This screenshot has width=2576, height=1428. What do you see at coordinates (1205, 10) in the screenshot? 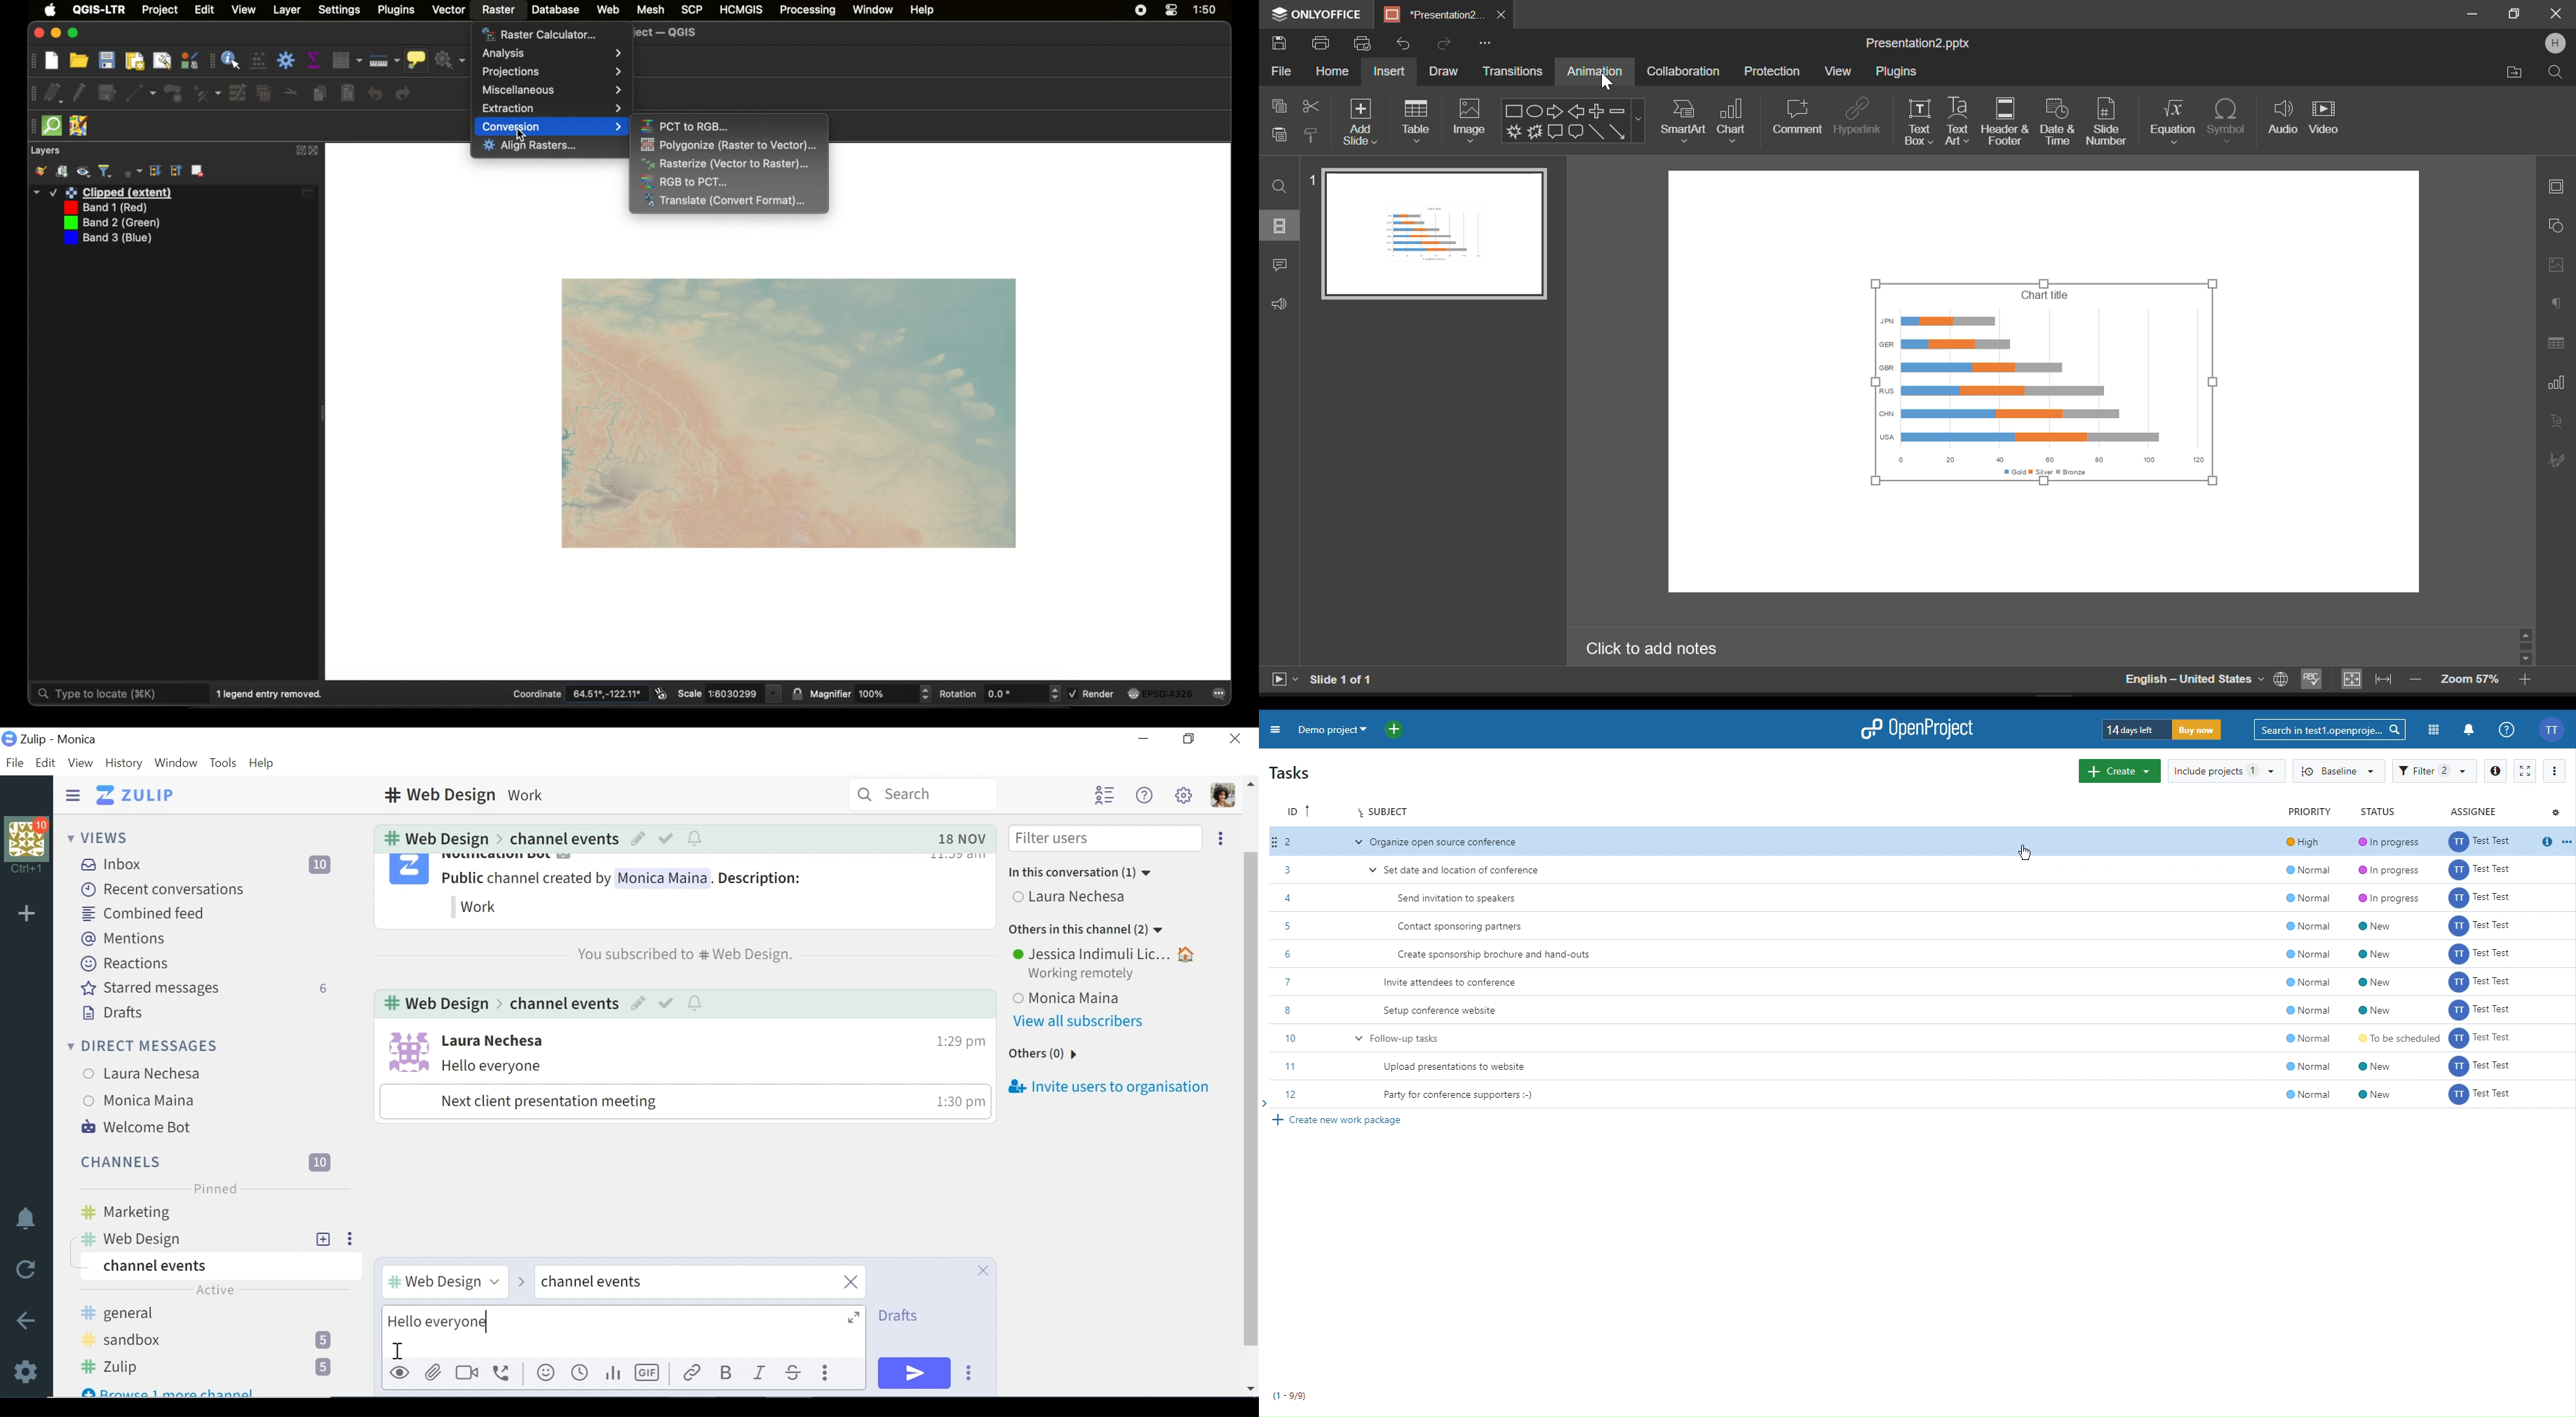
I see `time` at bounding box center [1205, 10].